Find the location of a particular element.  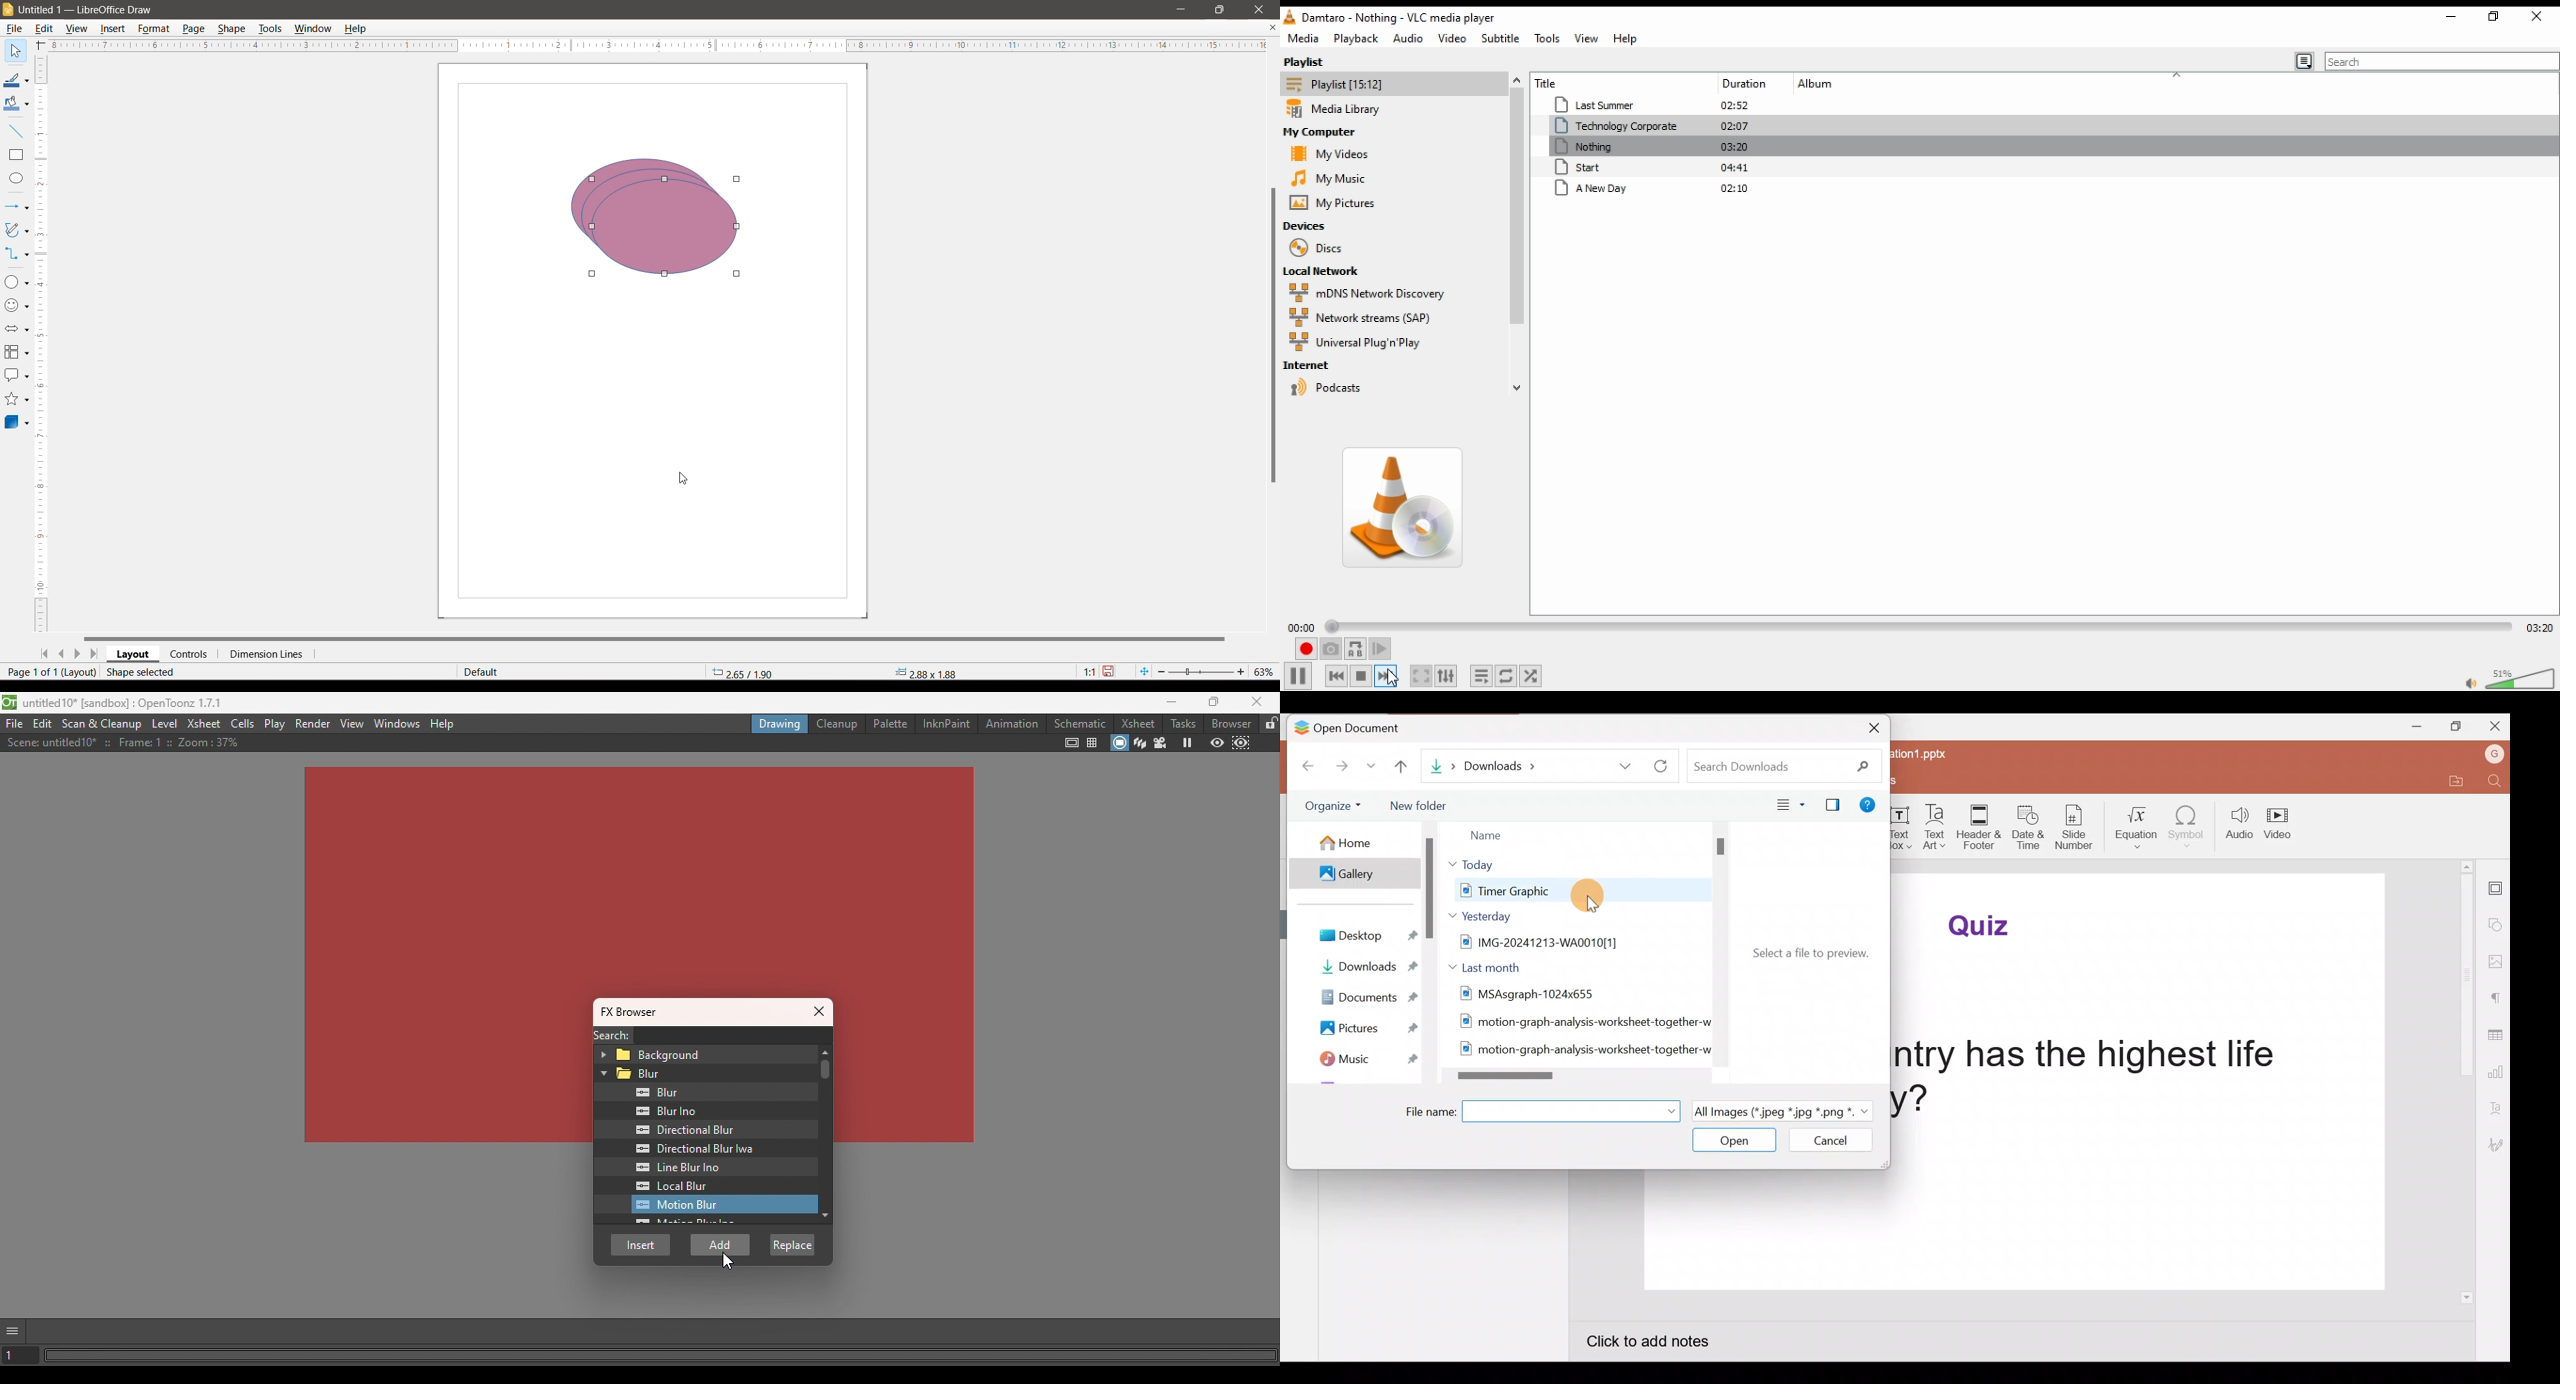

Scroll to next page is located at coordinates (78, 655).